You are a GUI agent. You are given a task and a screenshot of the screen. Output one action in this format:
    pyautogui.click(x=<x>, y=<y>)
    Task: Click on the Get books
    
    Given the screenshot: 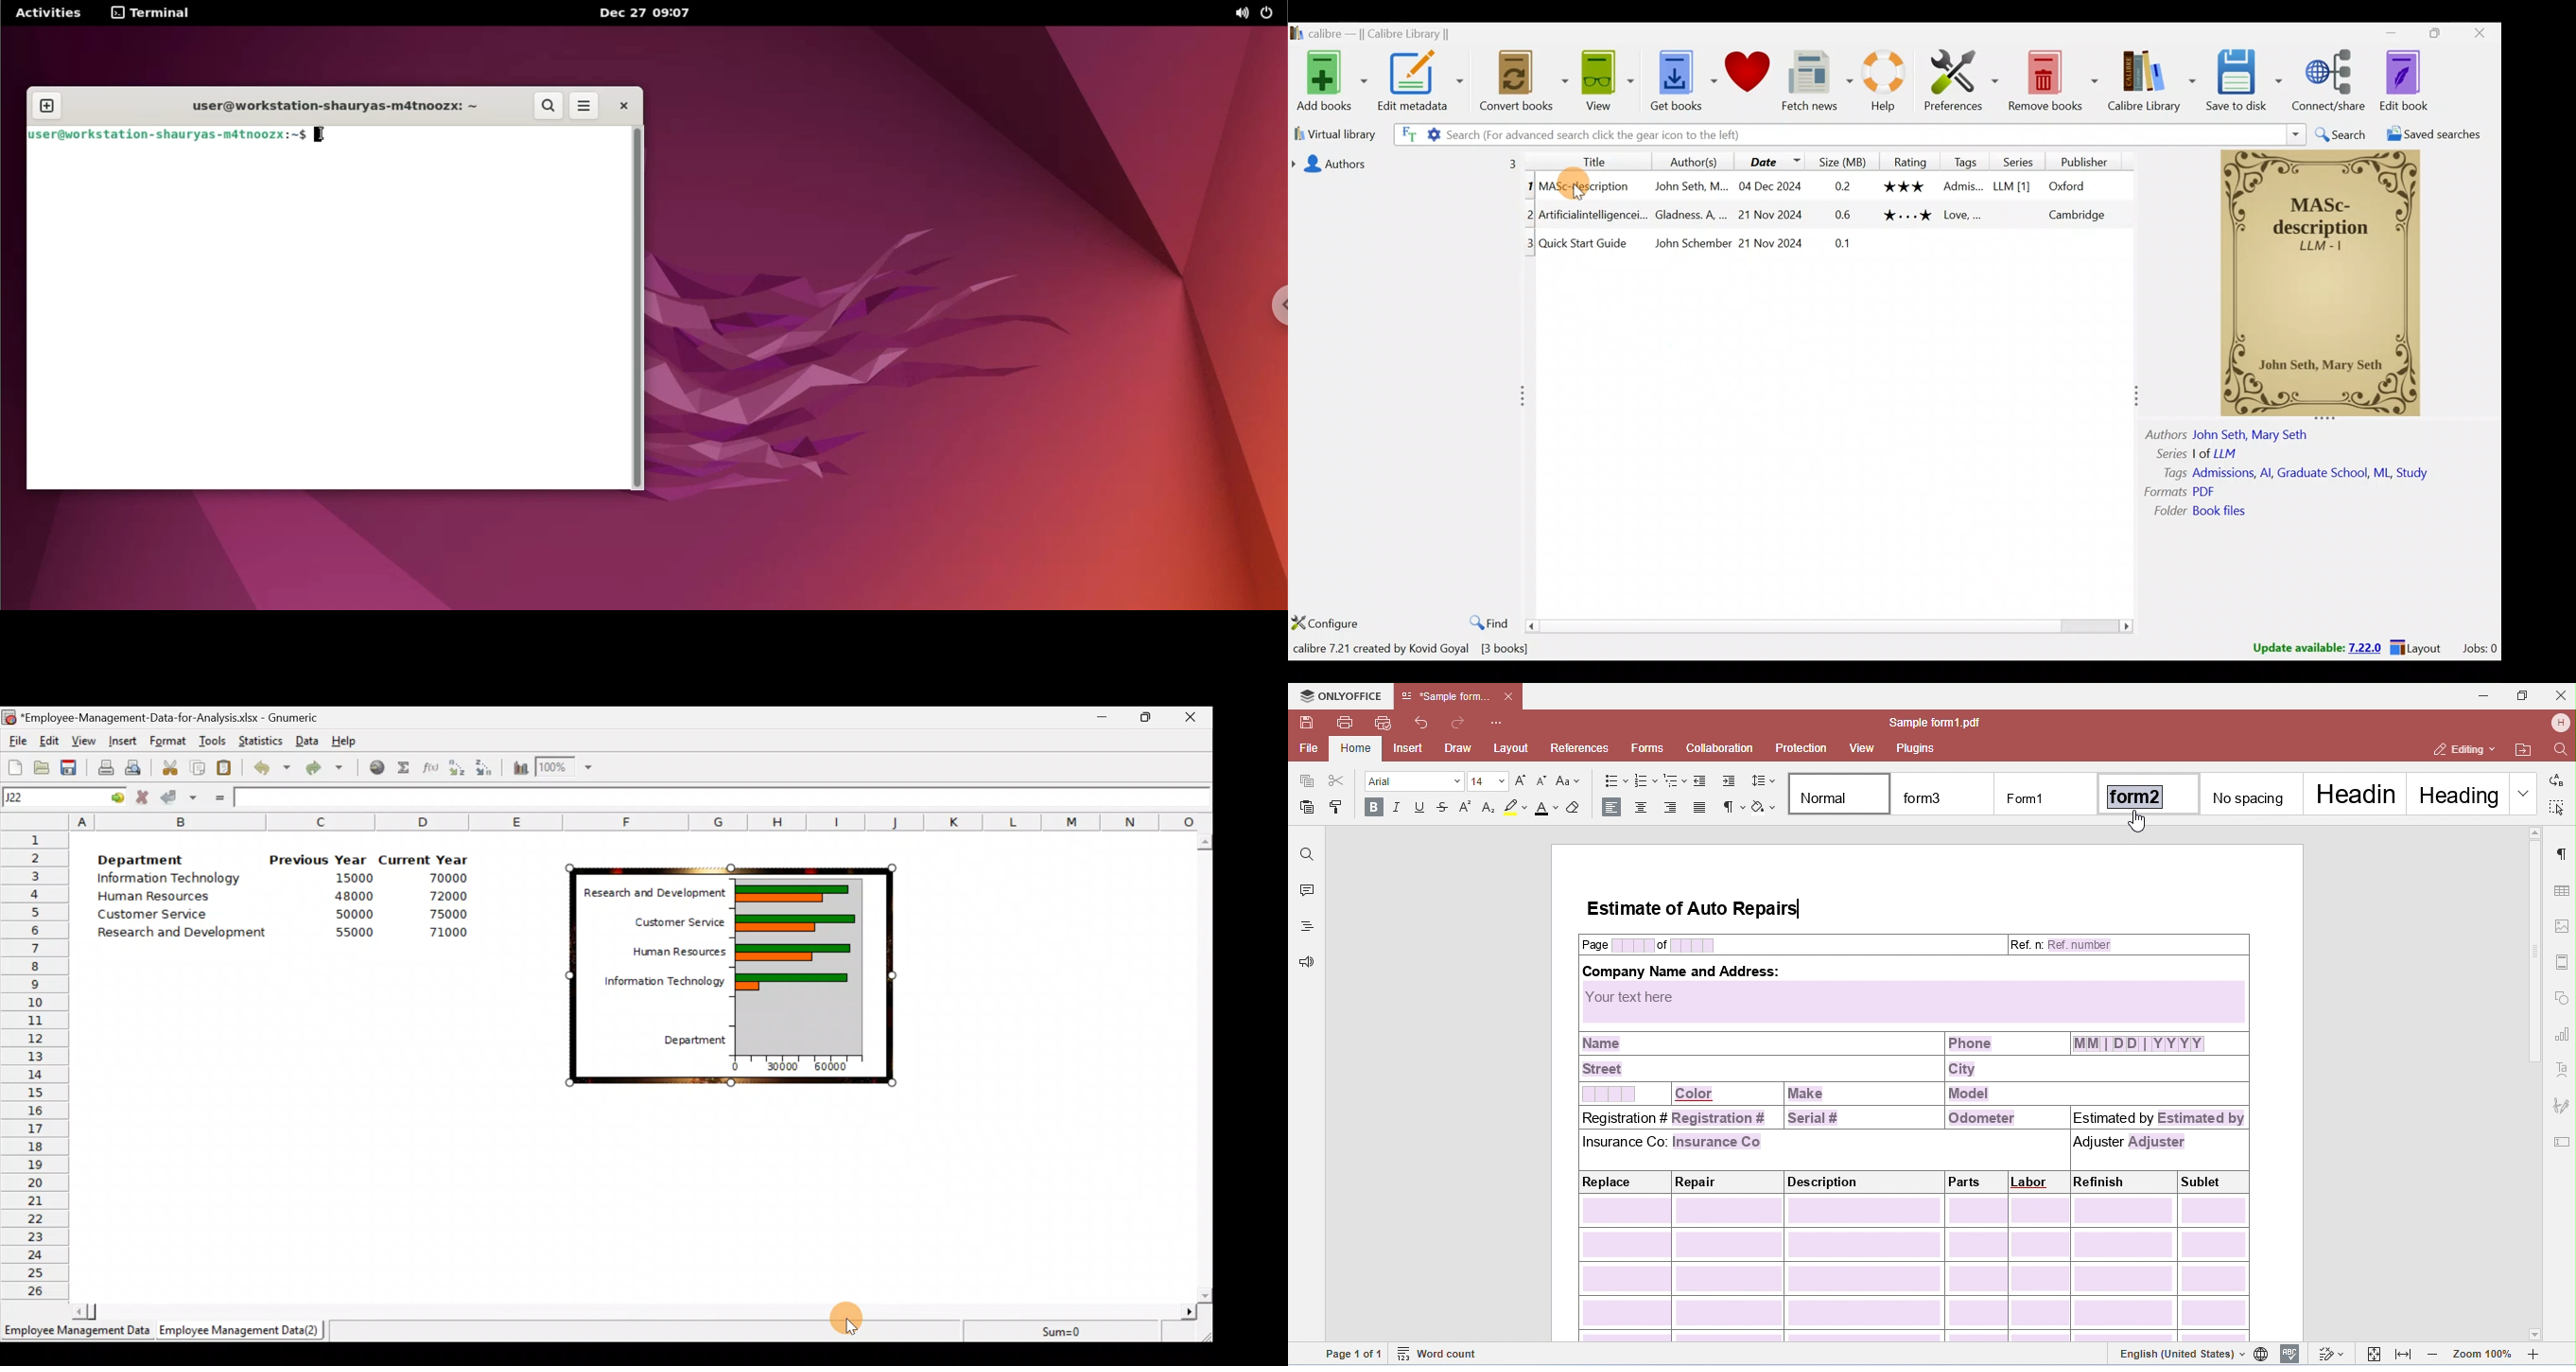 What is the action you would take?
    pyautogui.click(x=1683, y=83)
    